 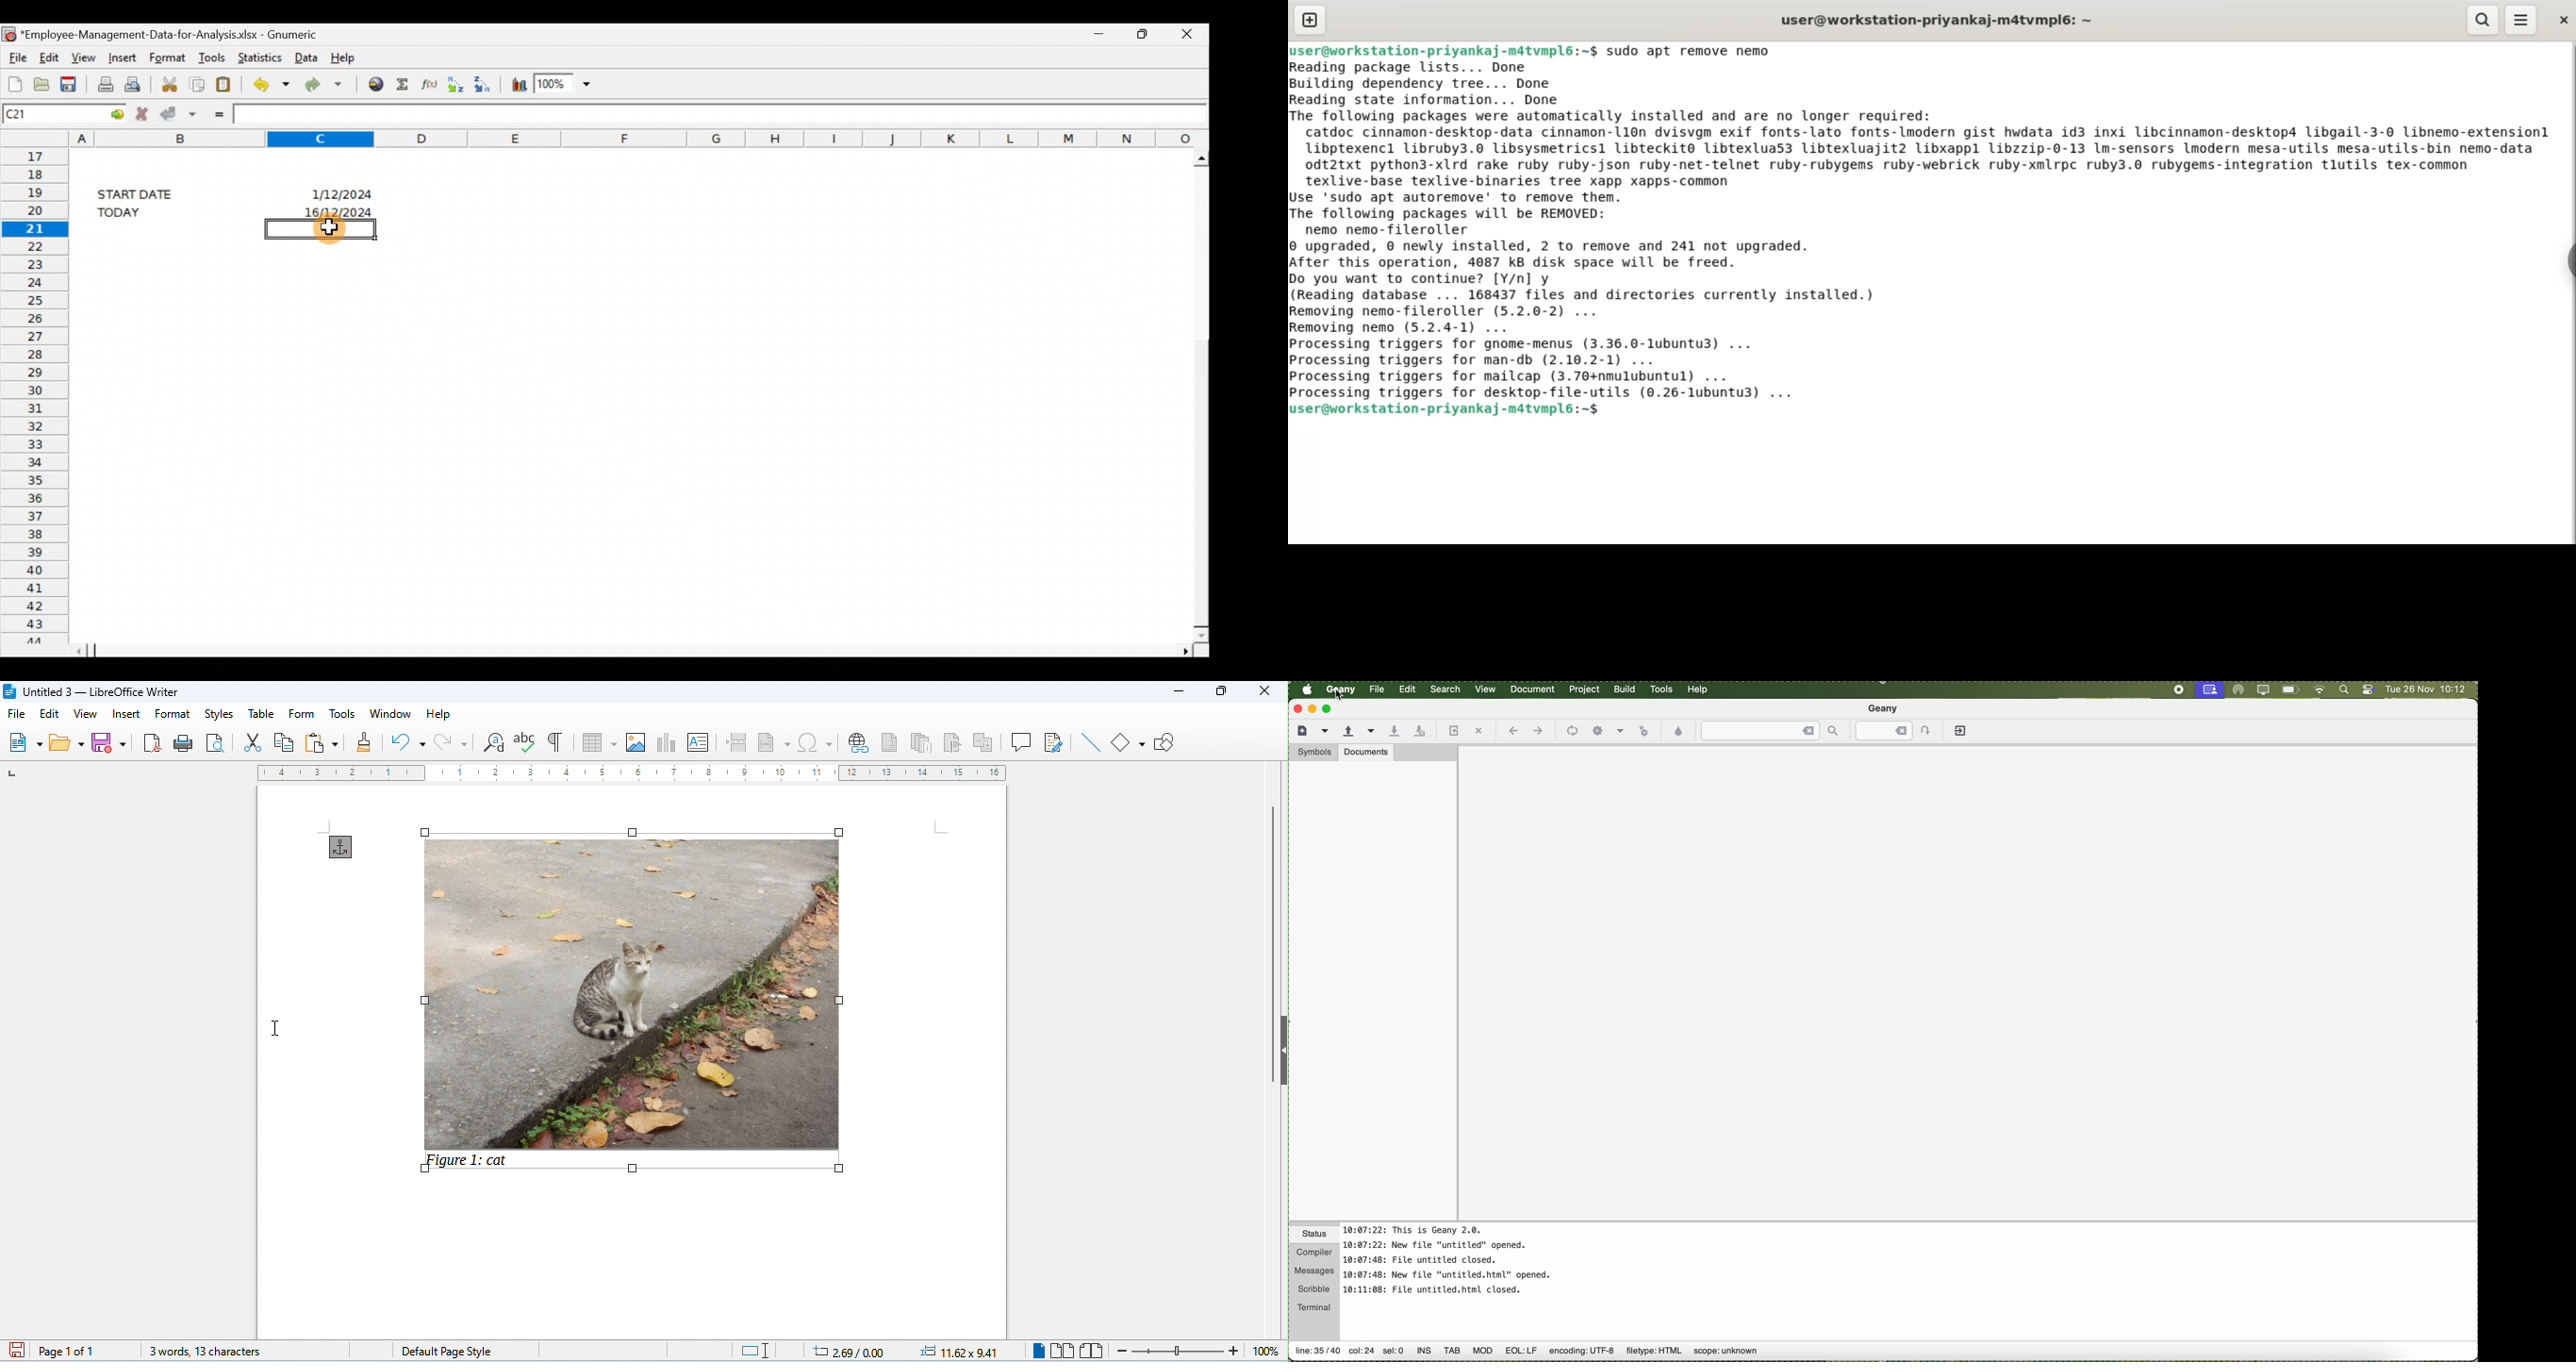 I want to click on Geany, so click(x=1884, y=708).